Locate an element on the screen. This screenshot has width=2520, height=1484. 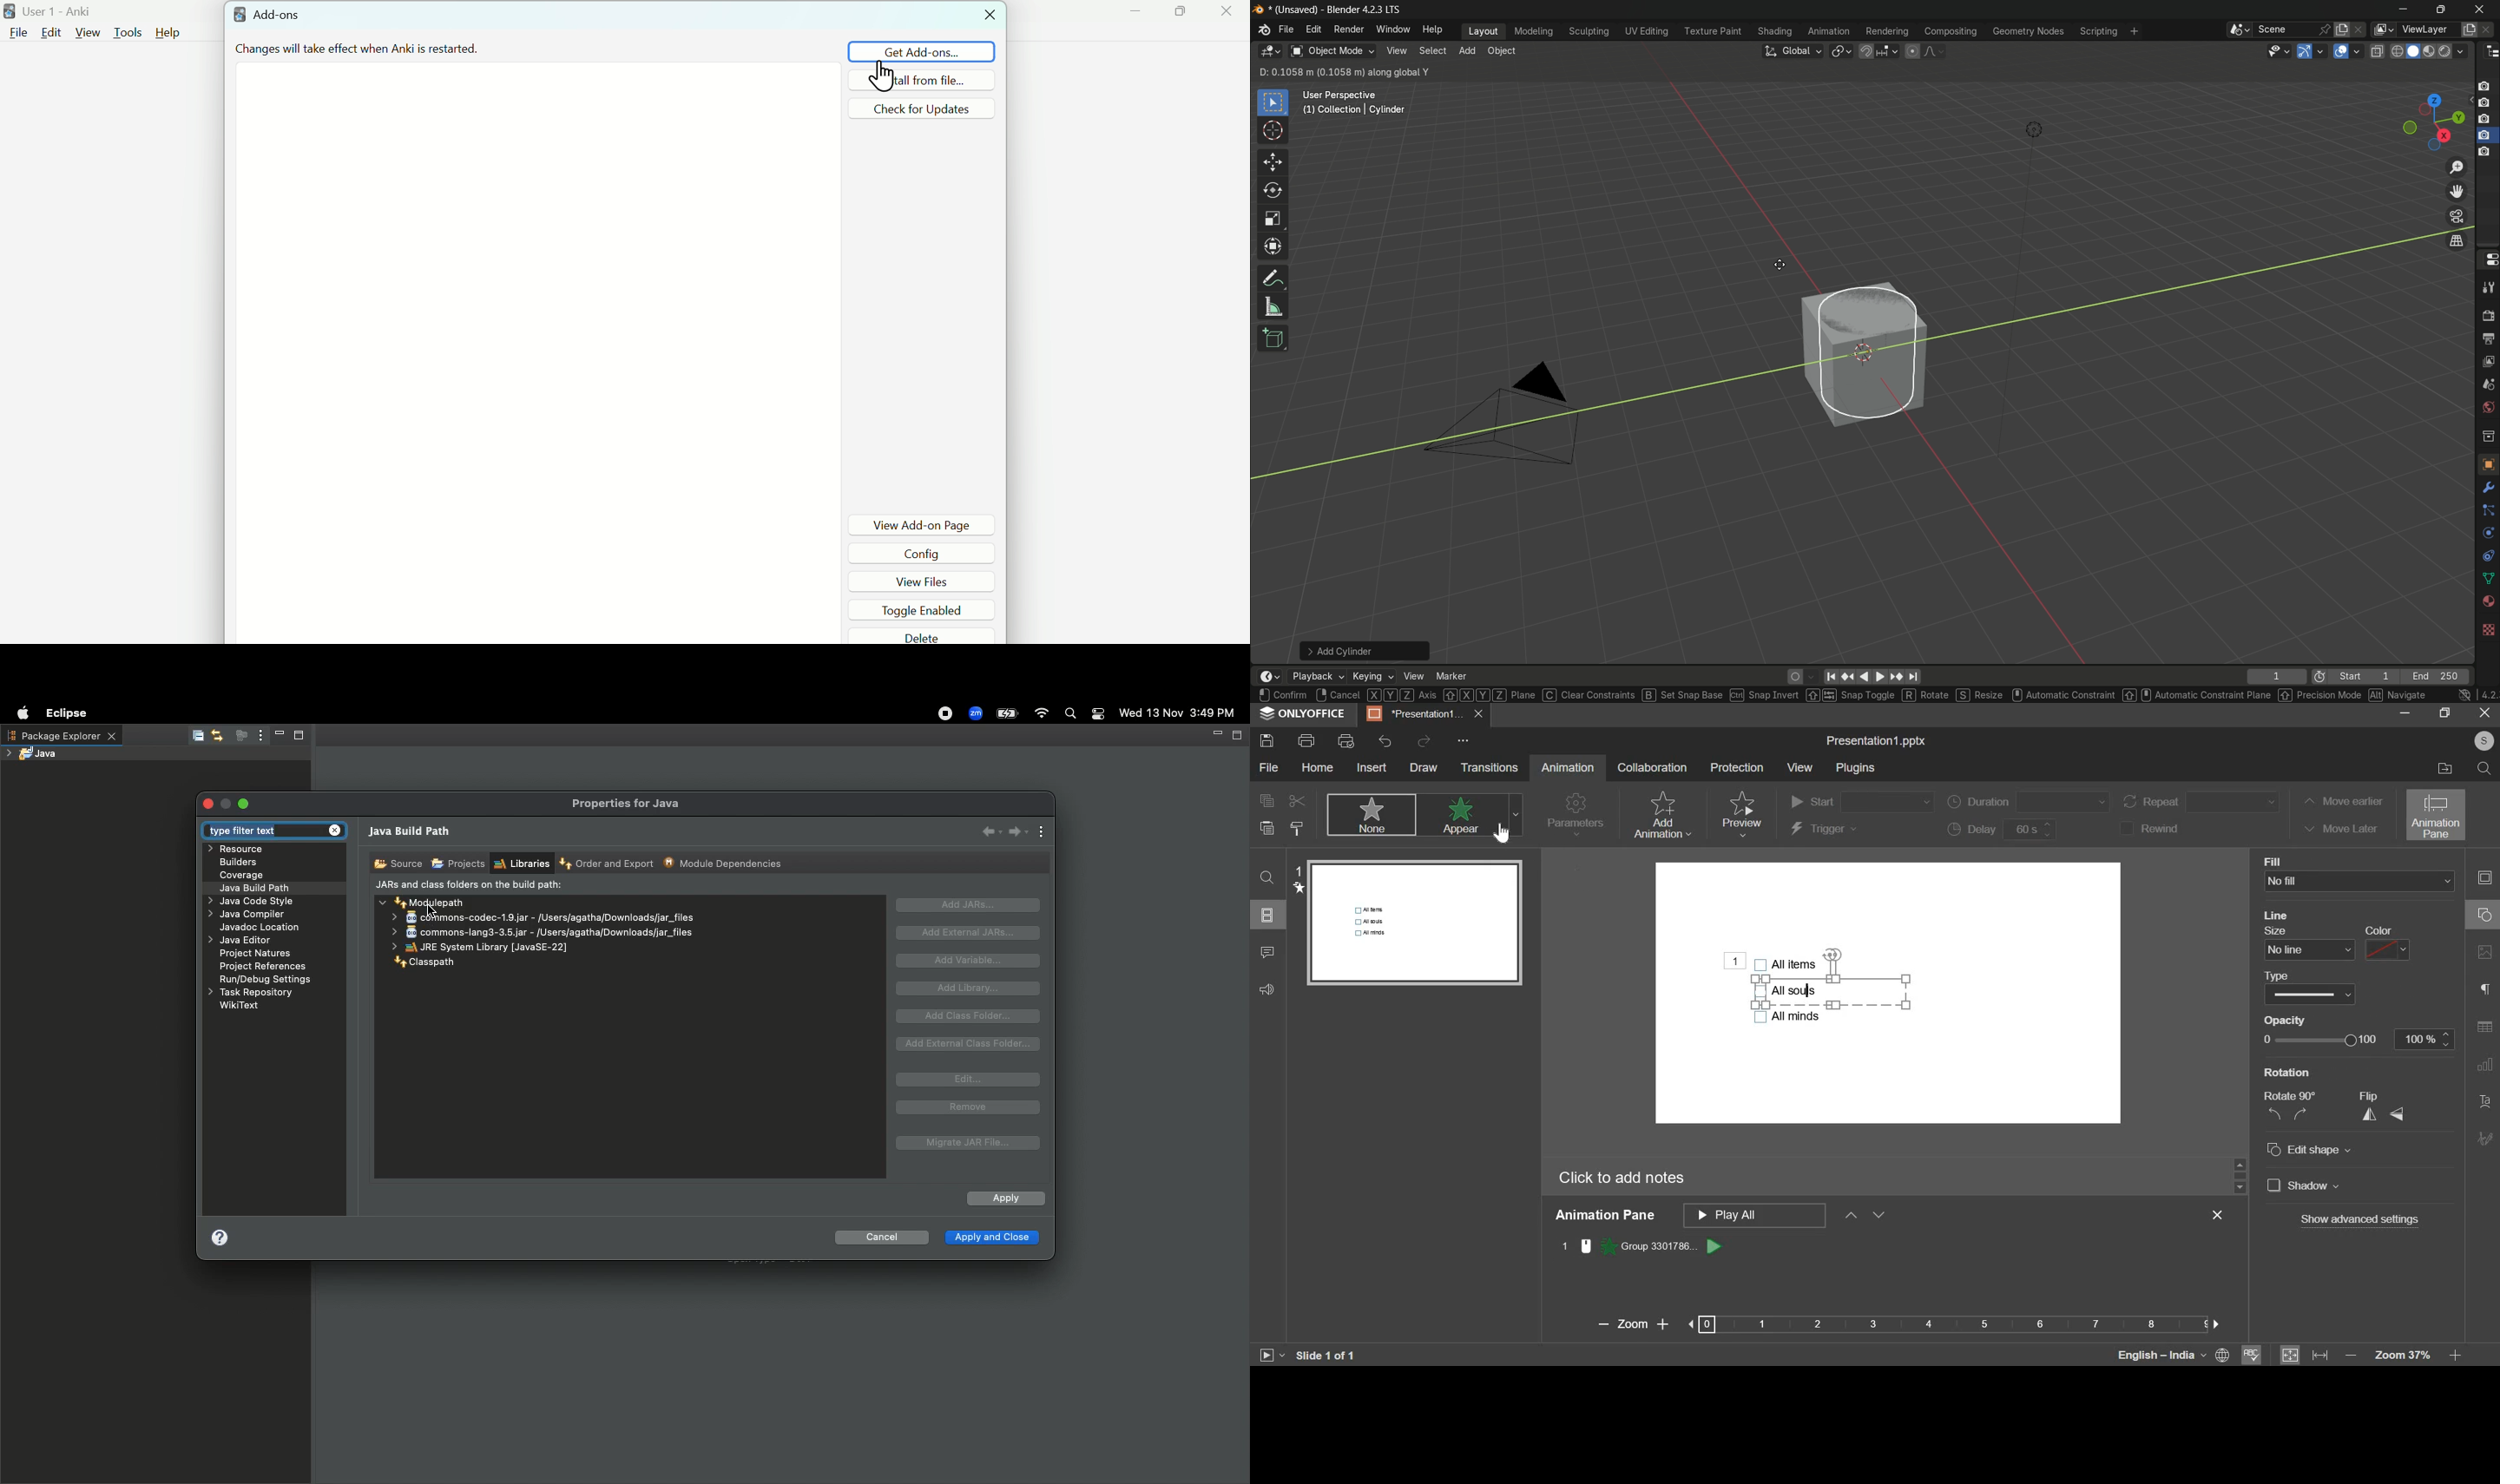
add Ons is located at coordinates (269, 15).